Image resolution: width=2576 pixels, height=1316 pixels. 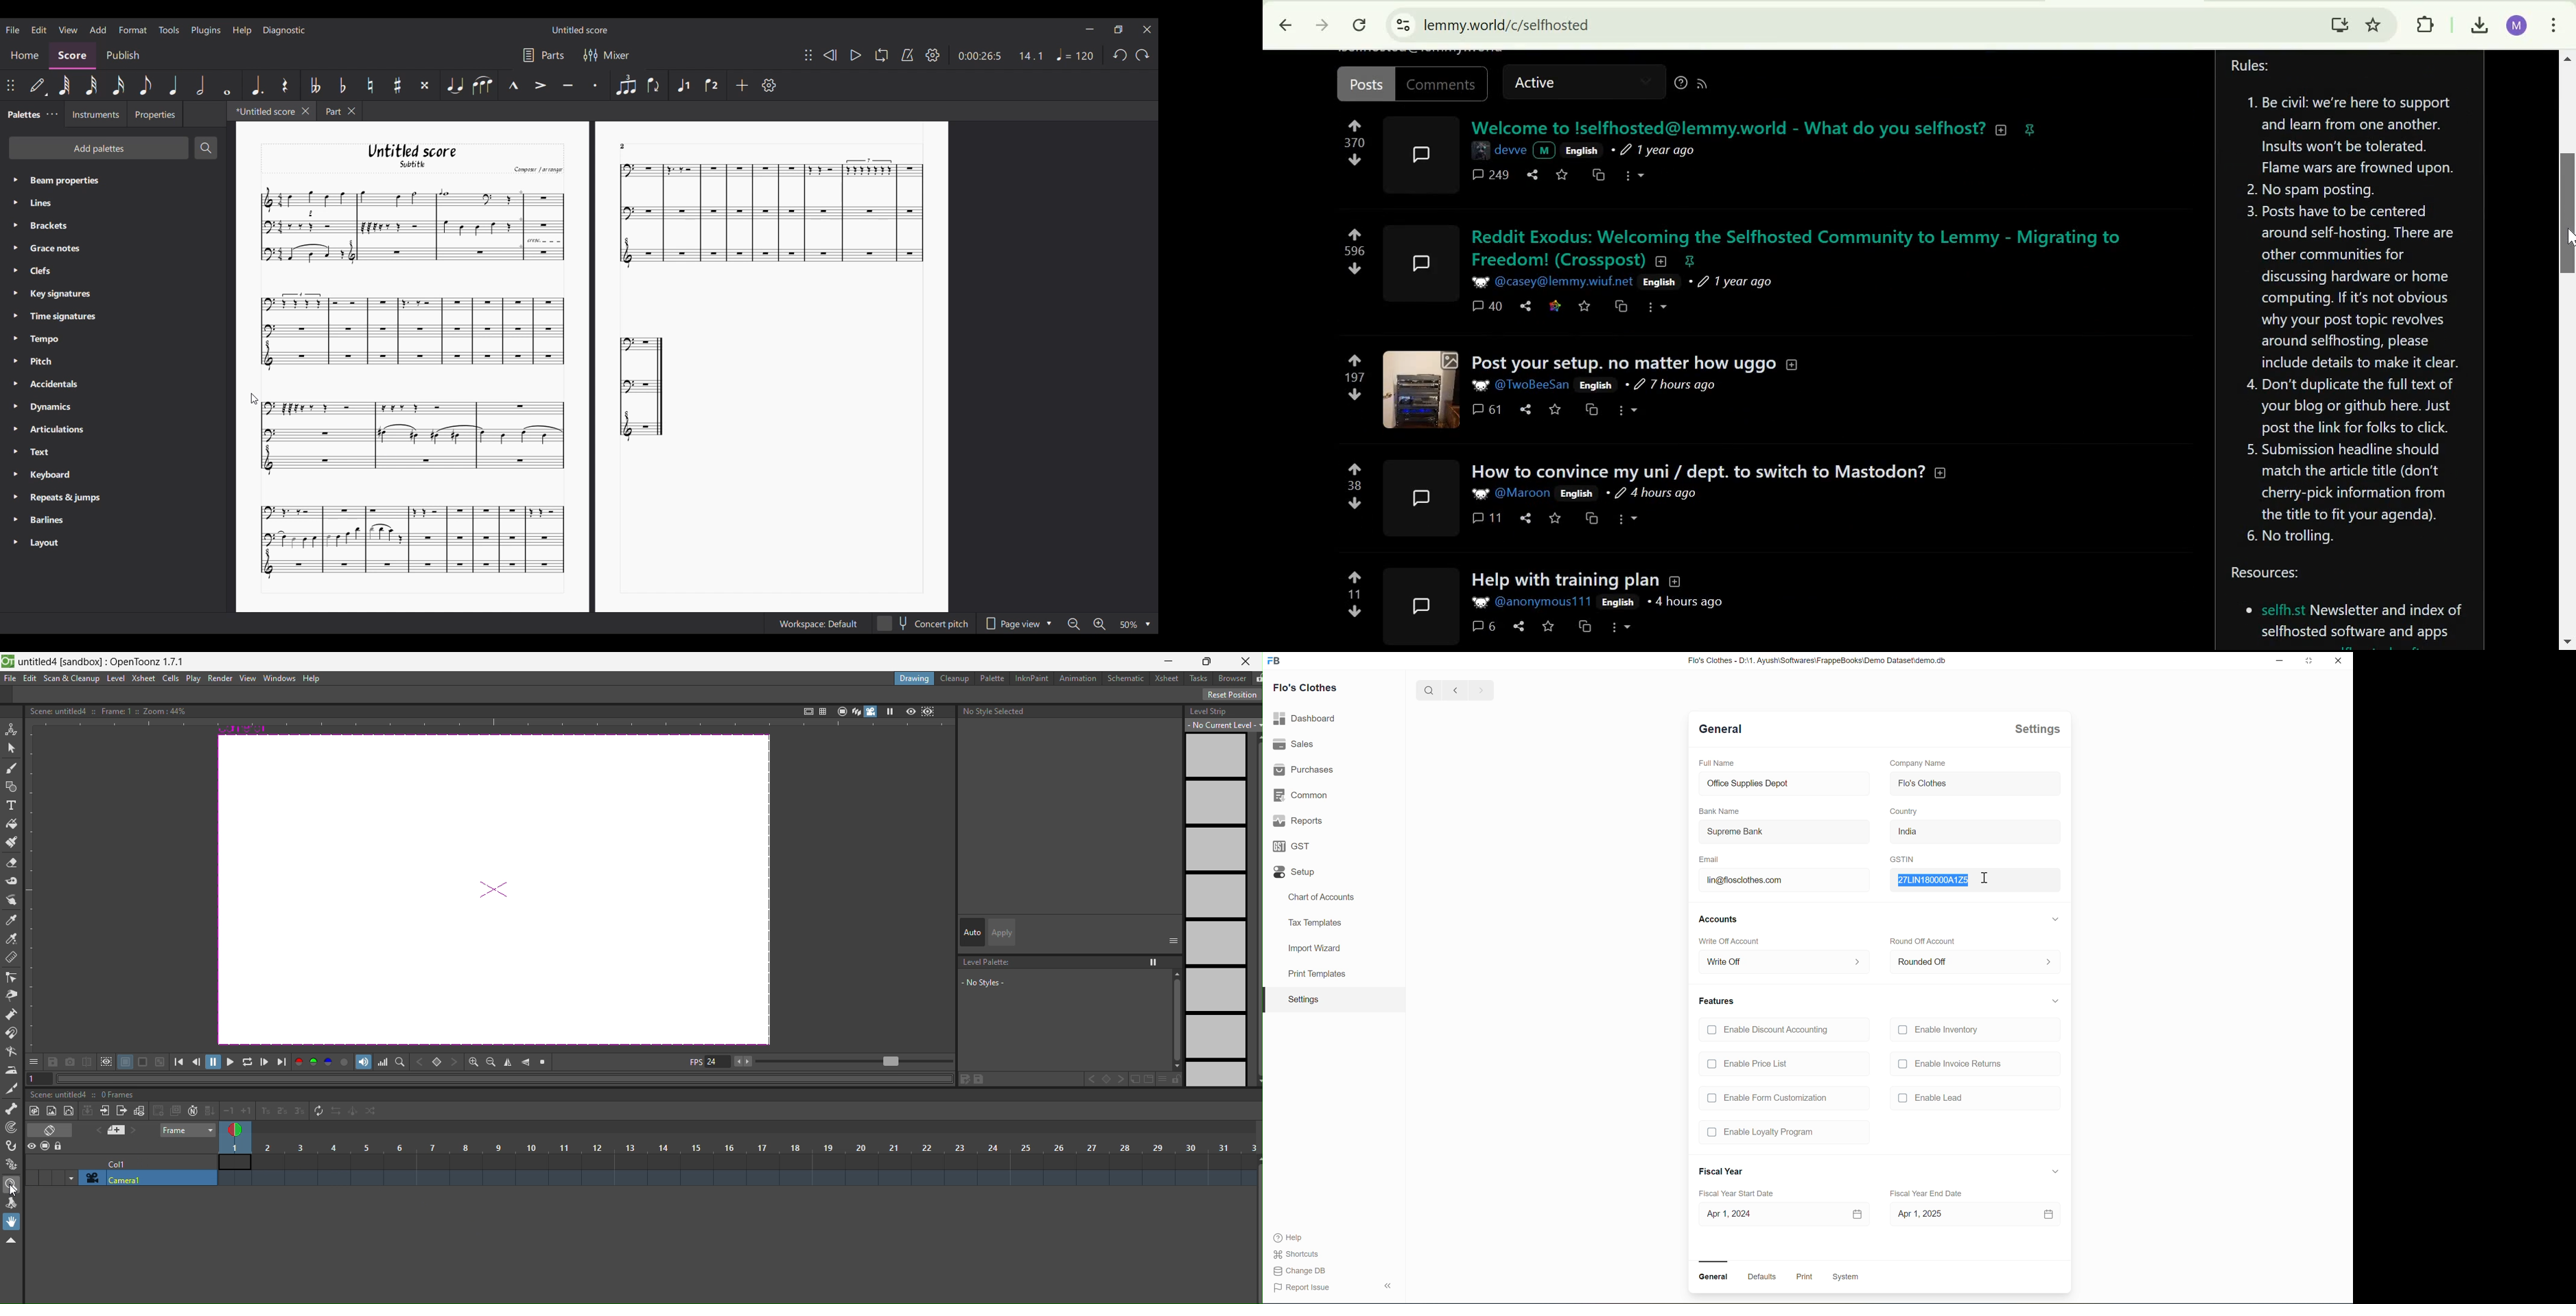 What do you see at coordinates (2428, 25) in the screenshot?
I see `extensions` at bounding box center [2428, 25].